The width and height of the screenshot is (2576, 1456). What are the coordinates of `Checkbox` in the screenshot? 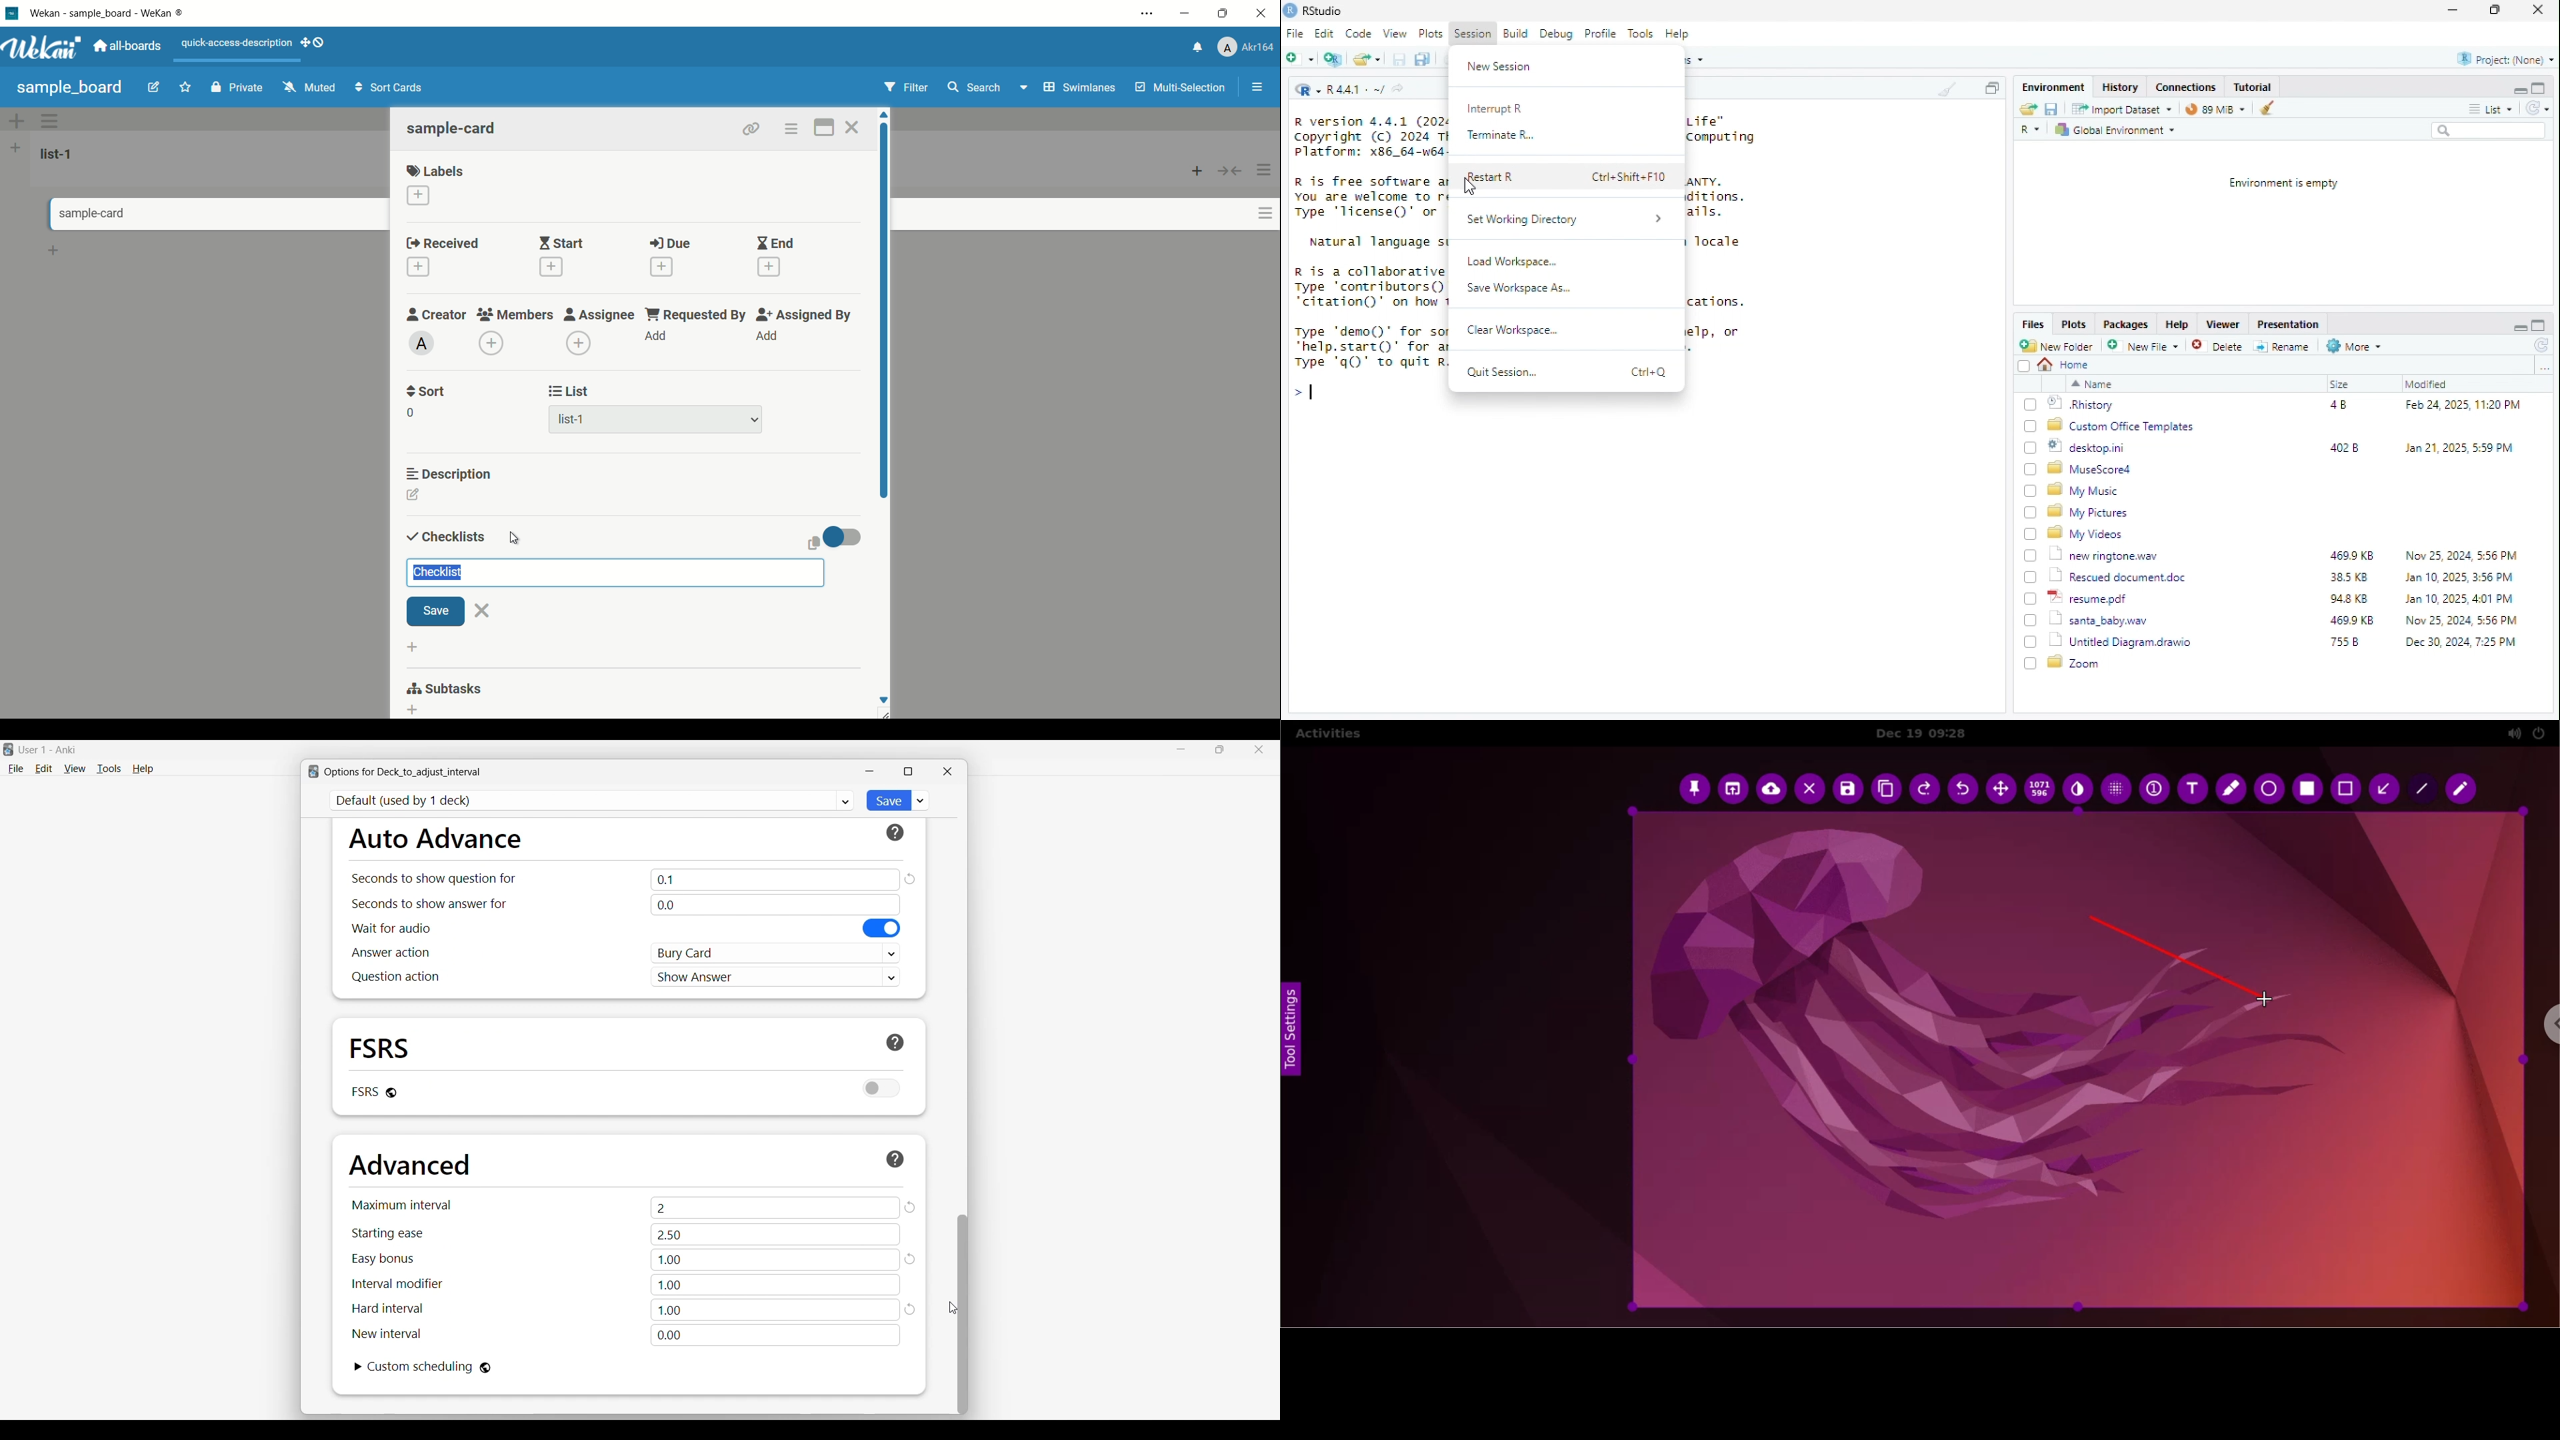 It's located at (2030, 513).